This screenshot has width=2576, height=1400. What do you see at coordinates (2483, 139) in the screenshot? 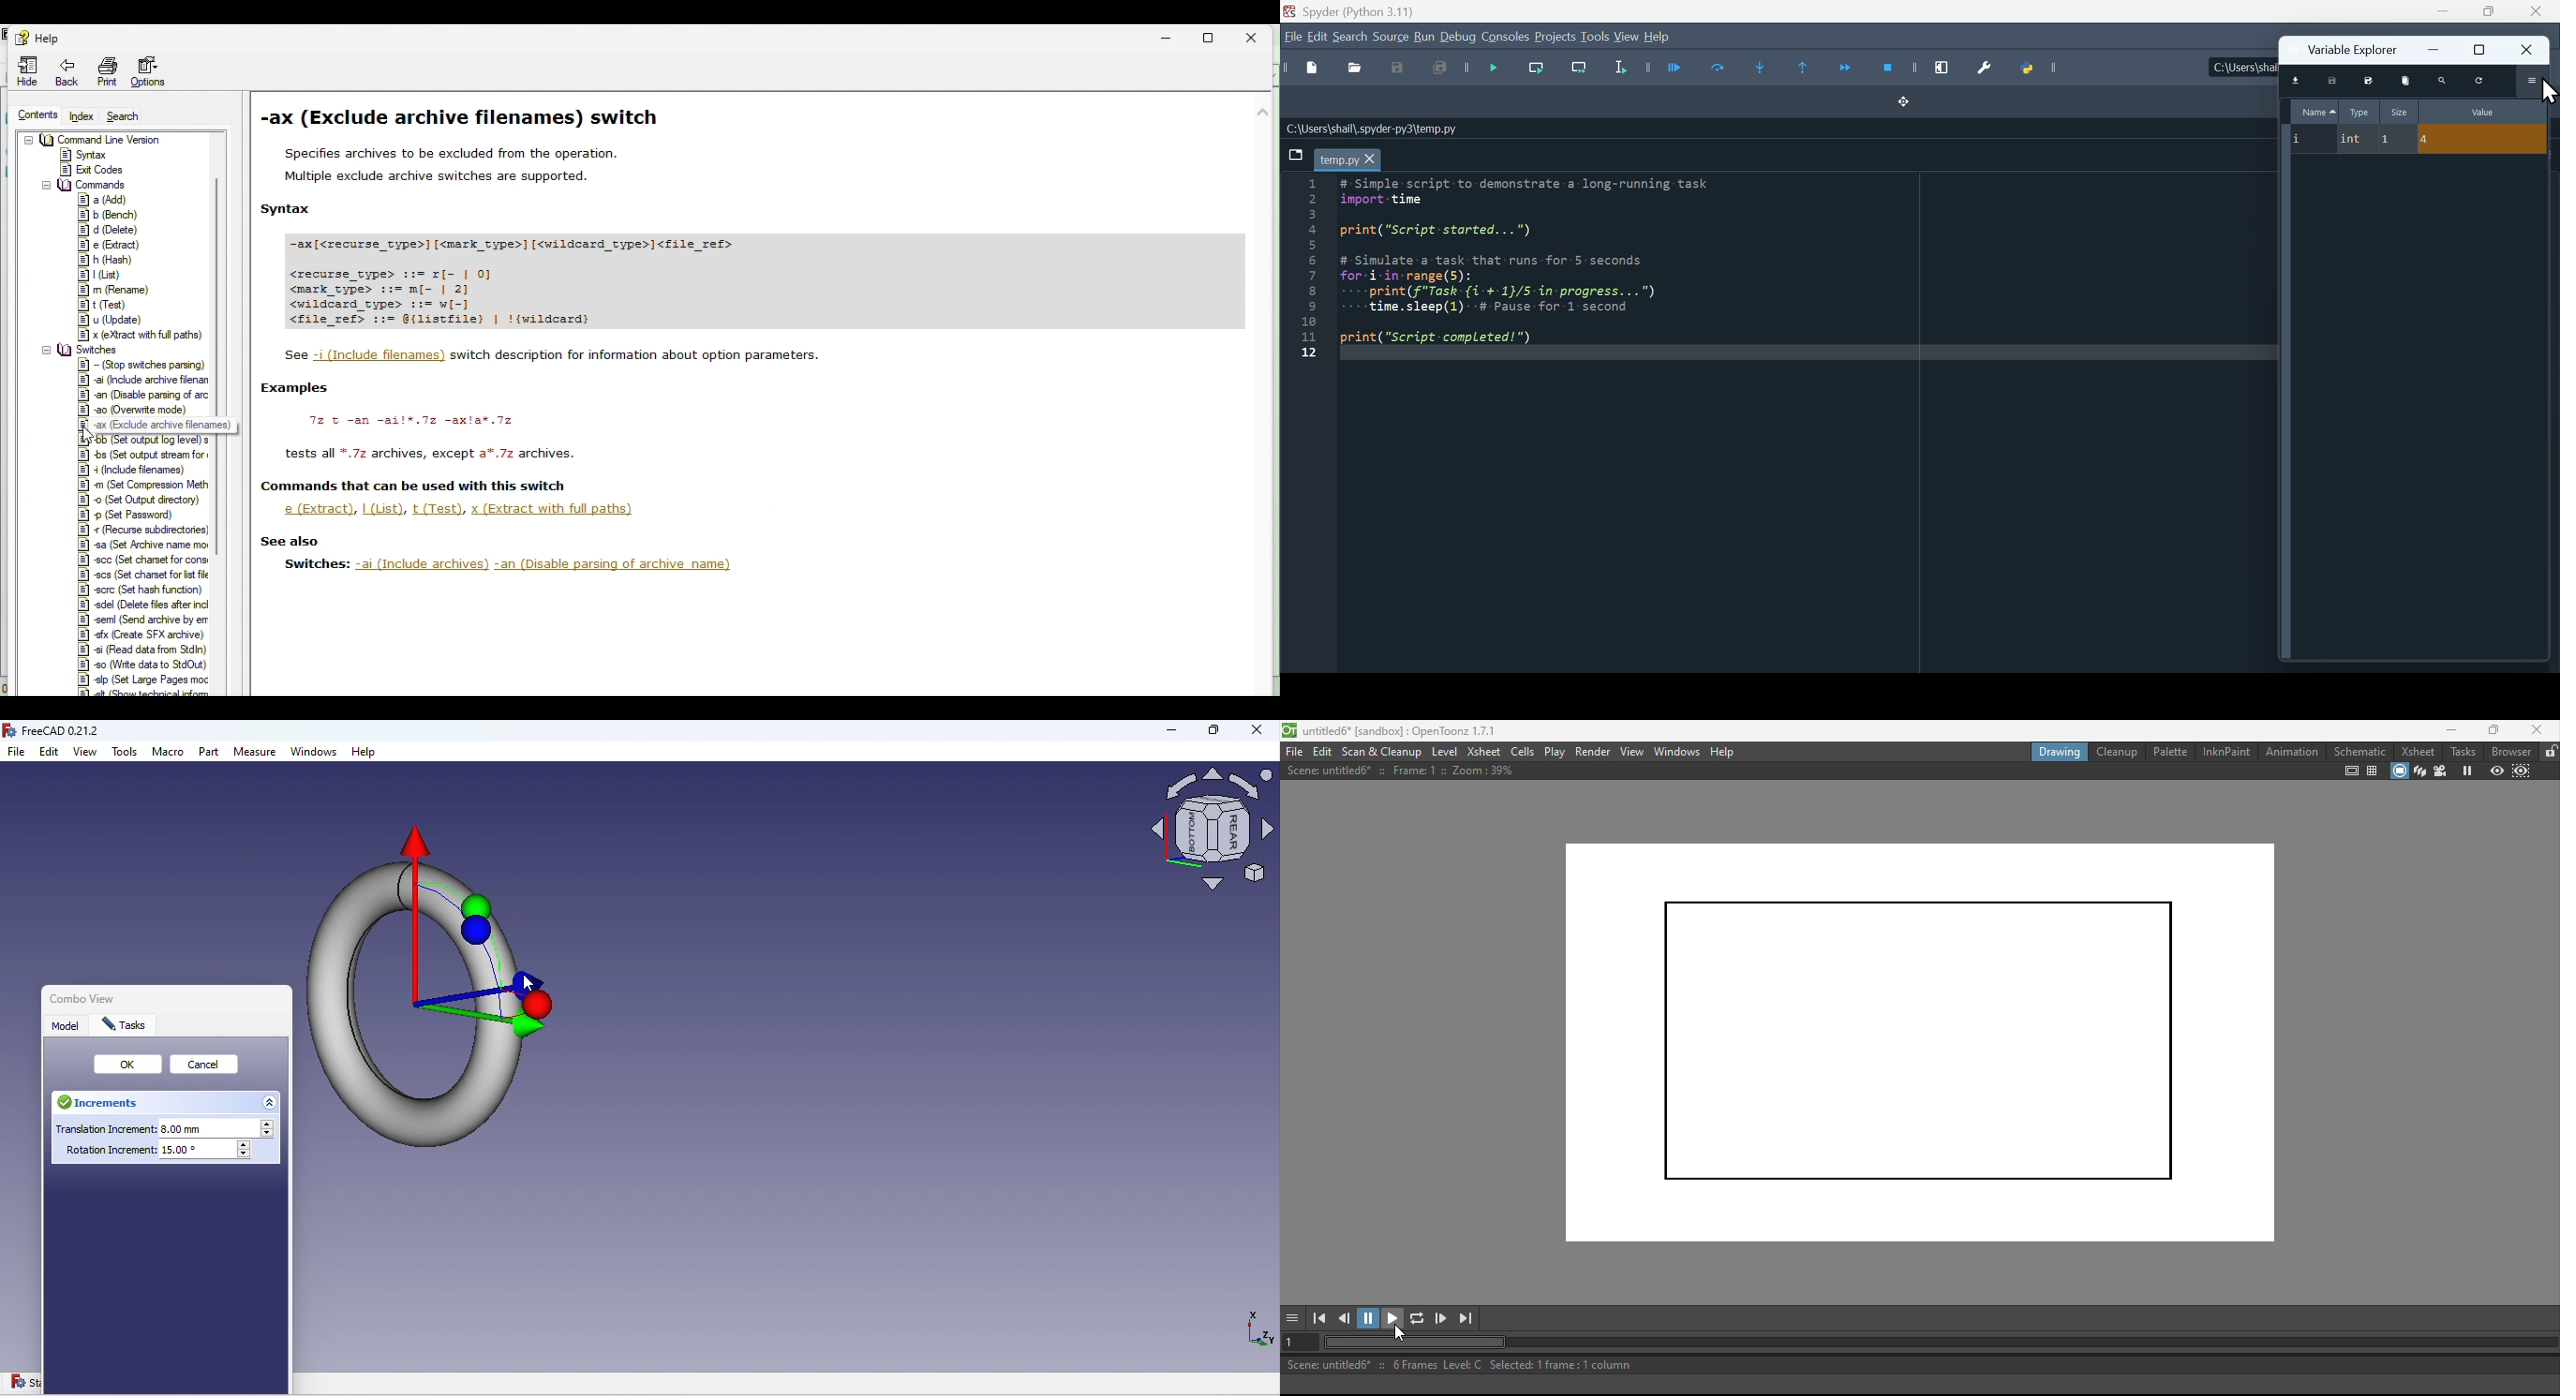
I see `4` at bounding box center [2483, 139].